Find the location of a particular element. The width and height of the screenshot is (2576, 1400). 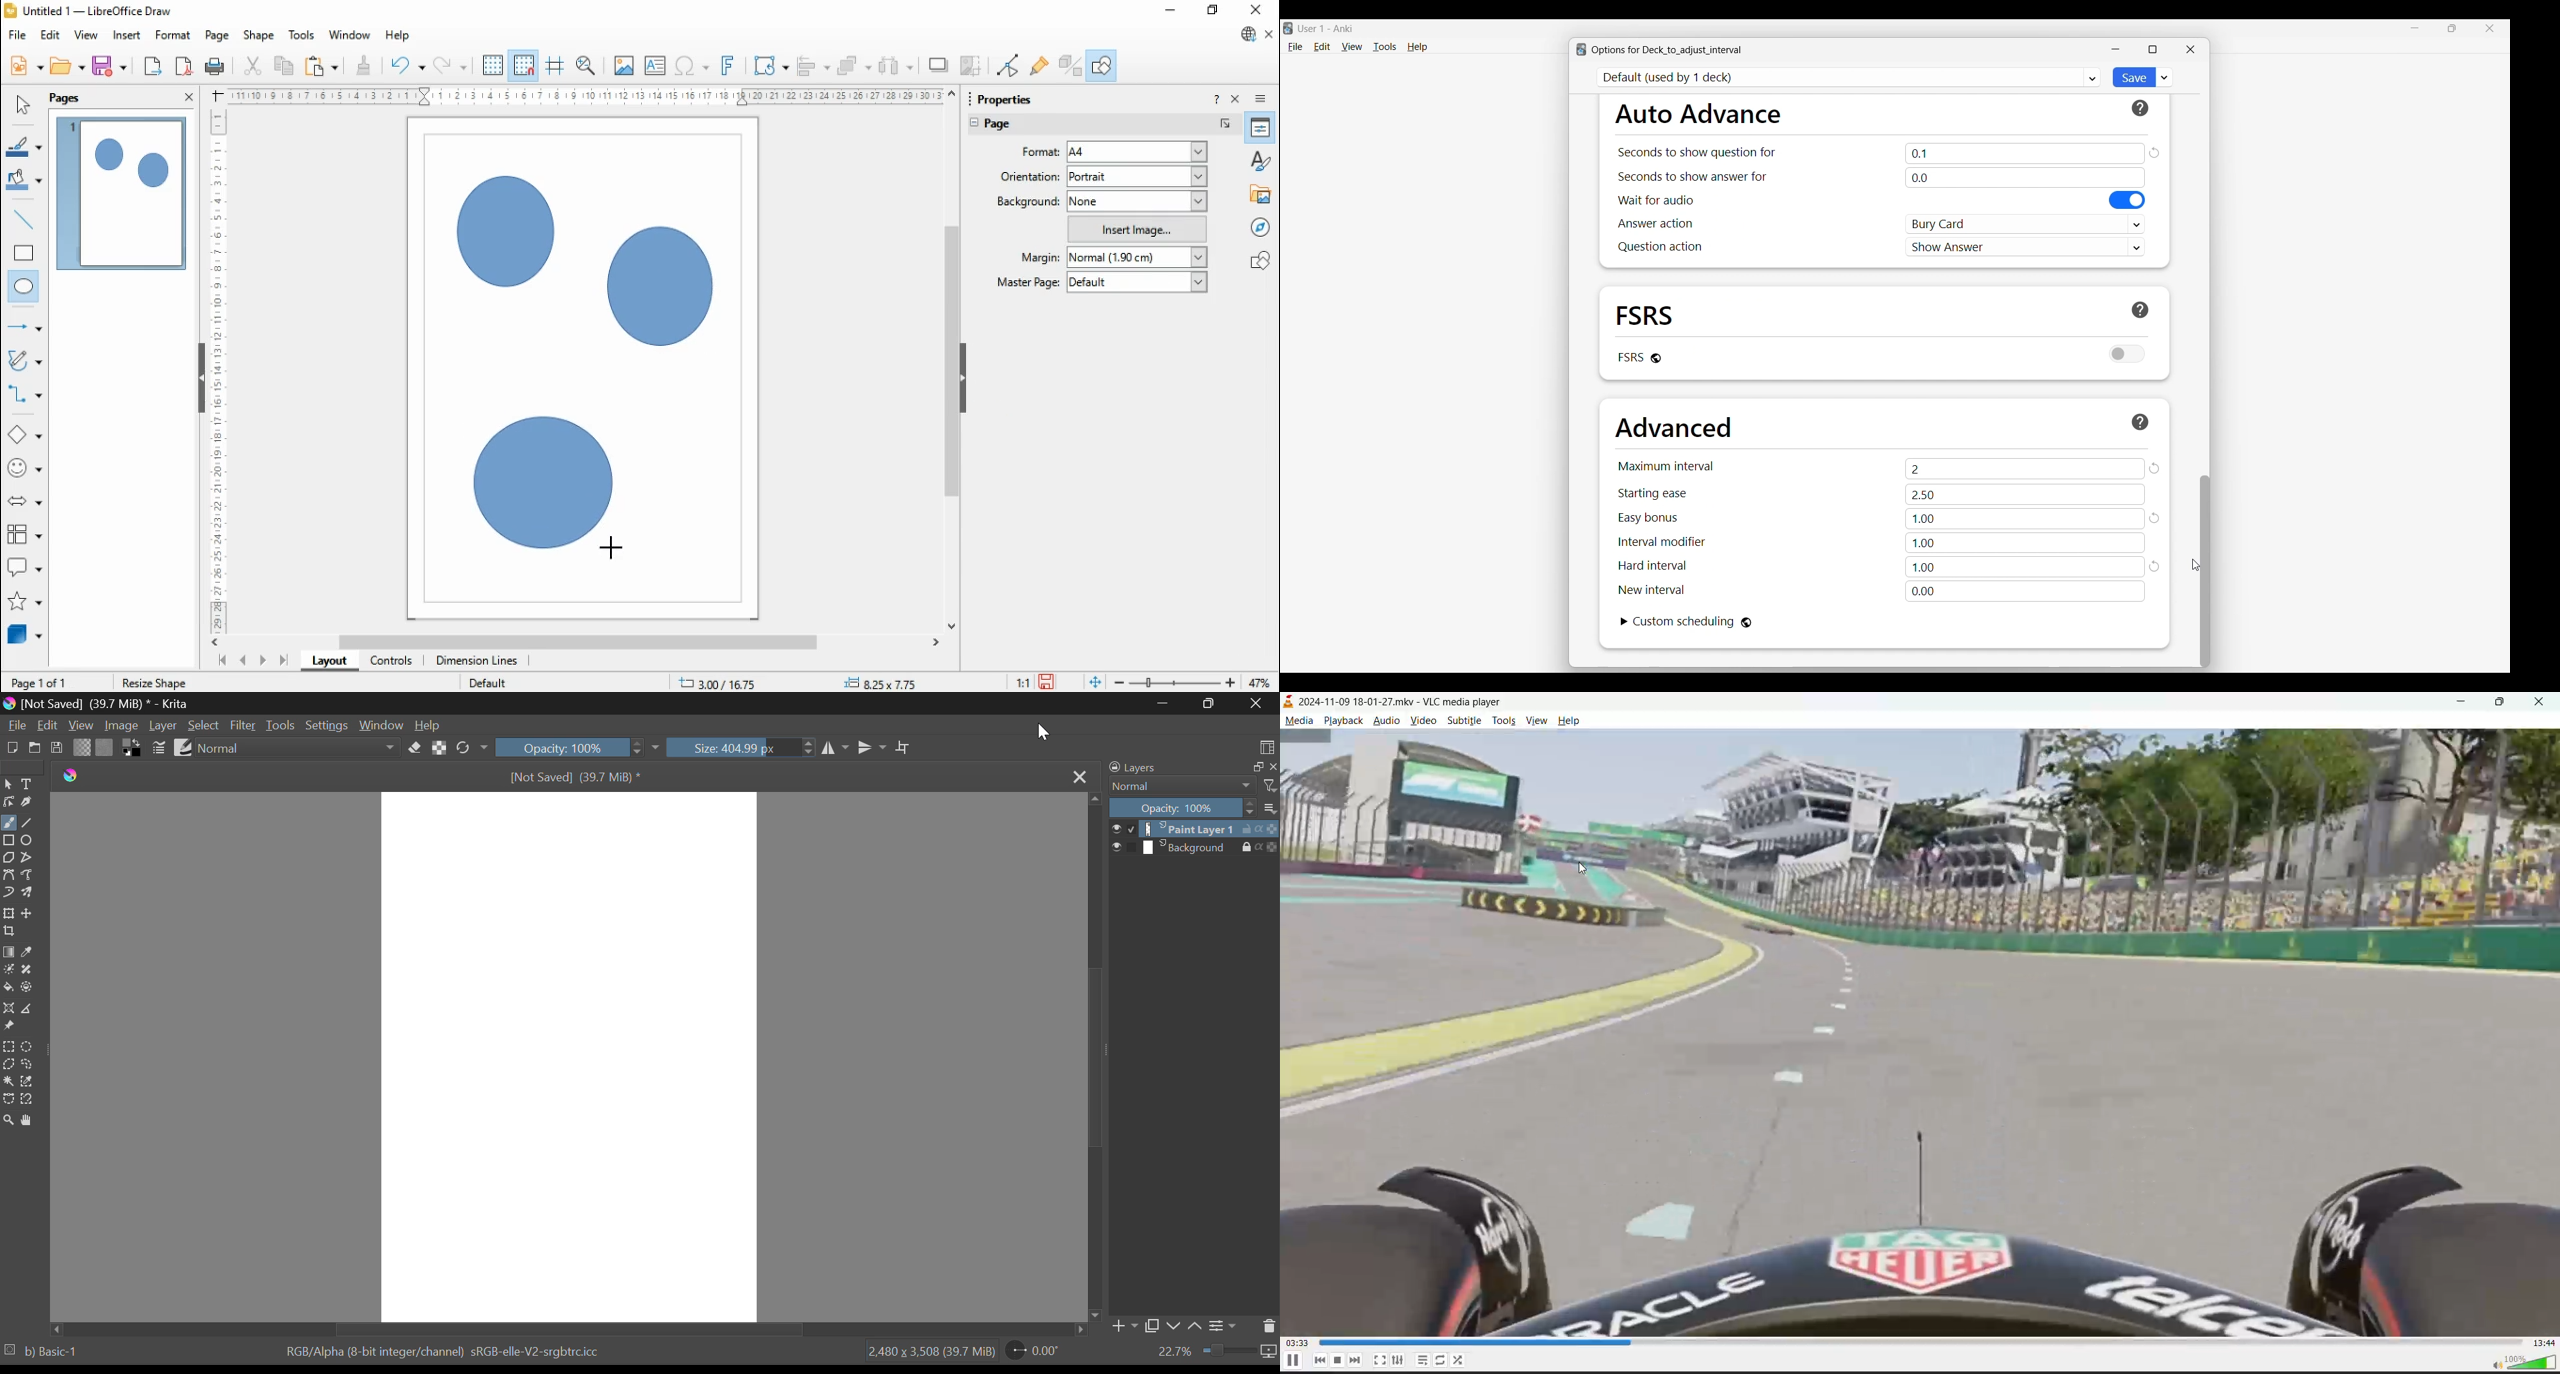

callout shapes is located at coordinates (26, 570).